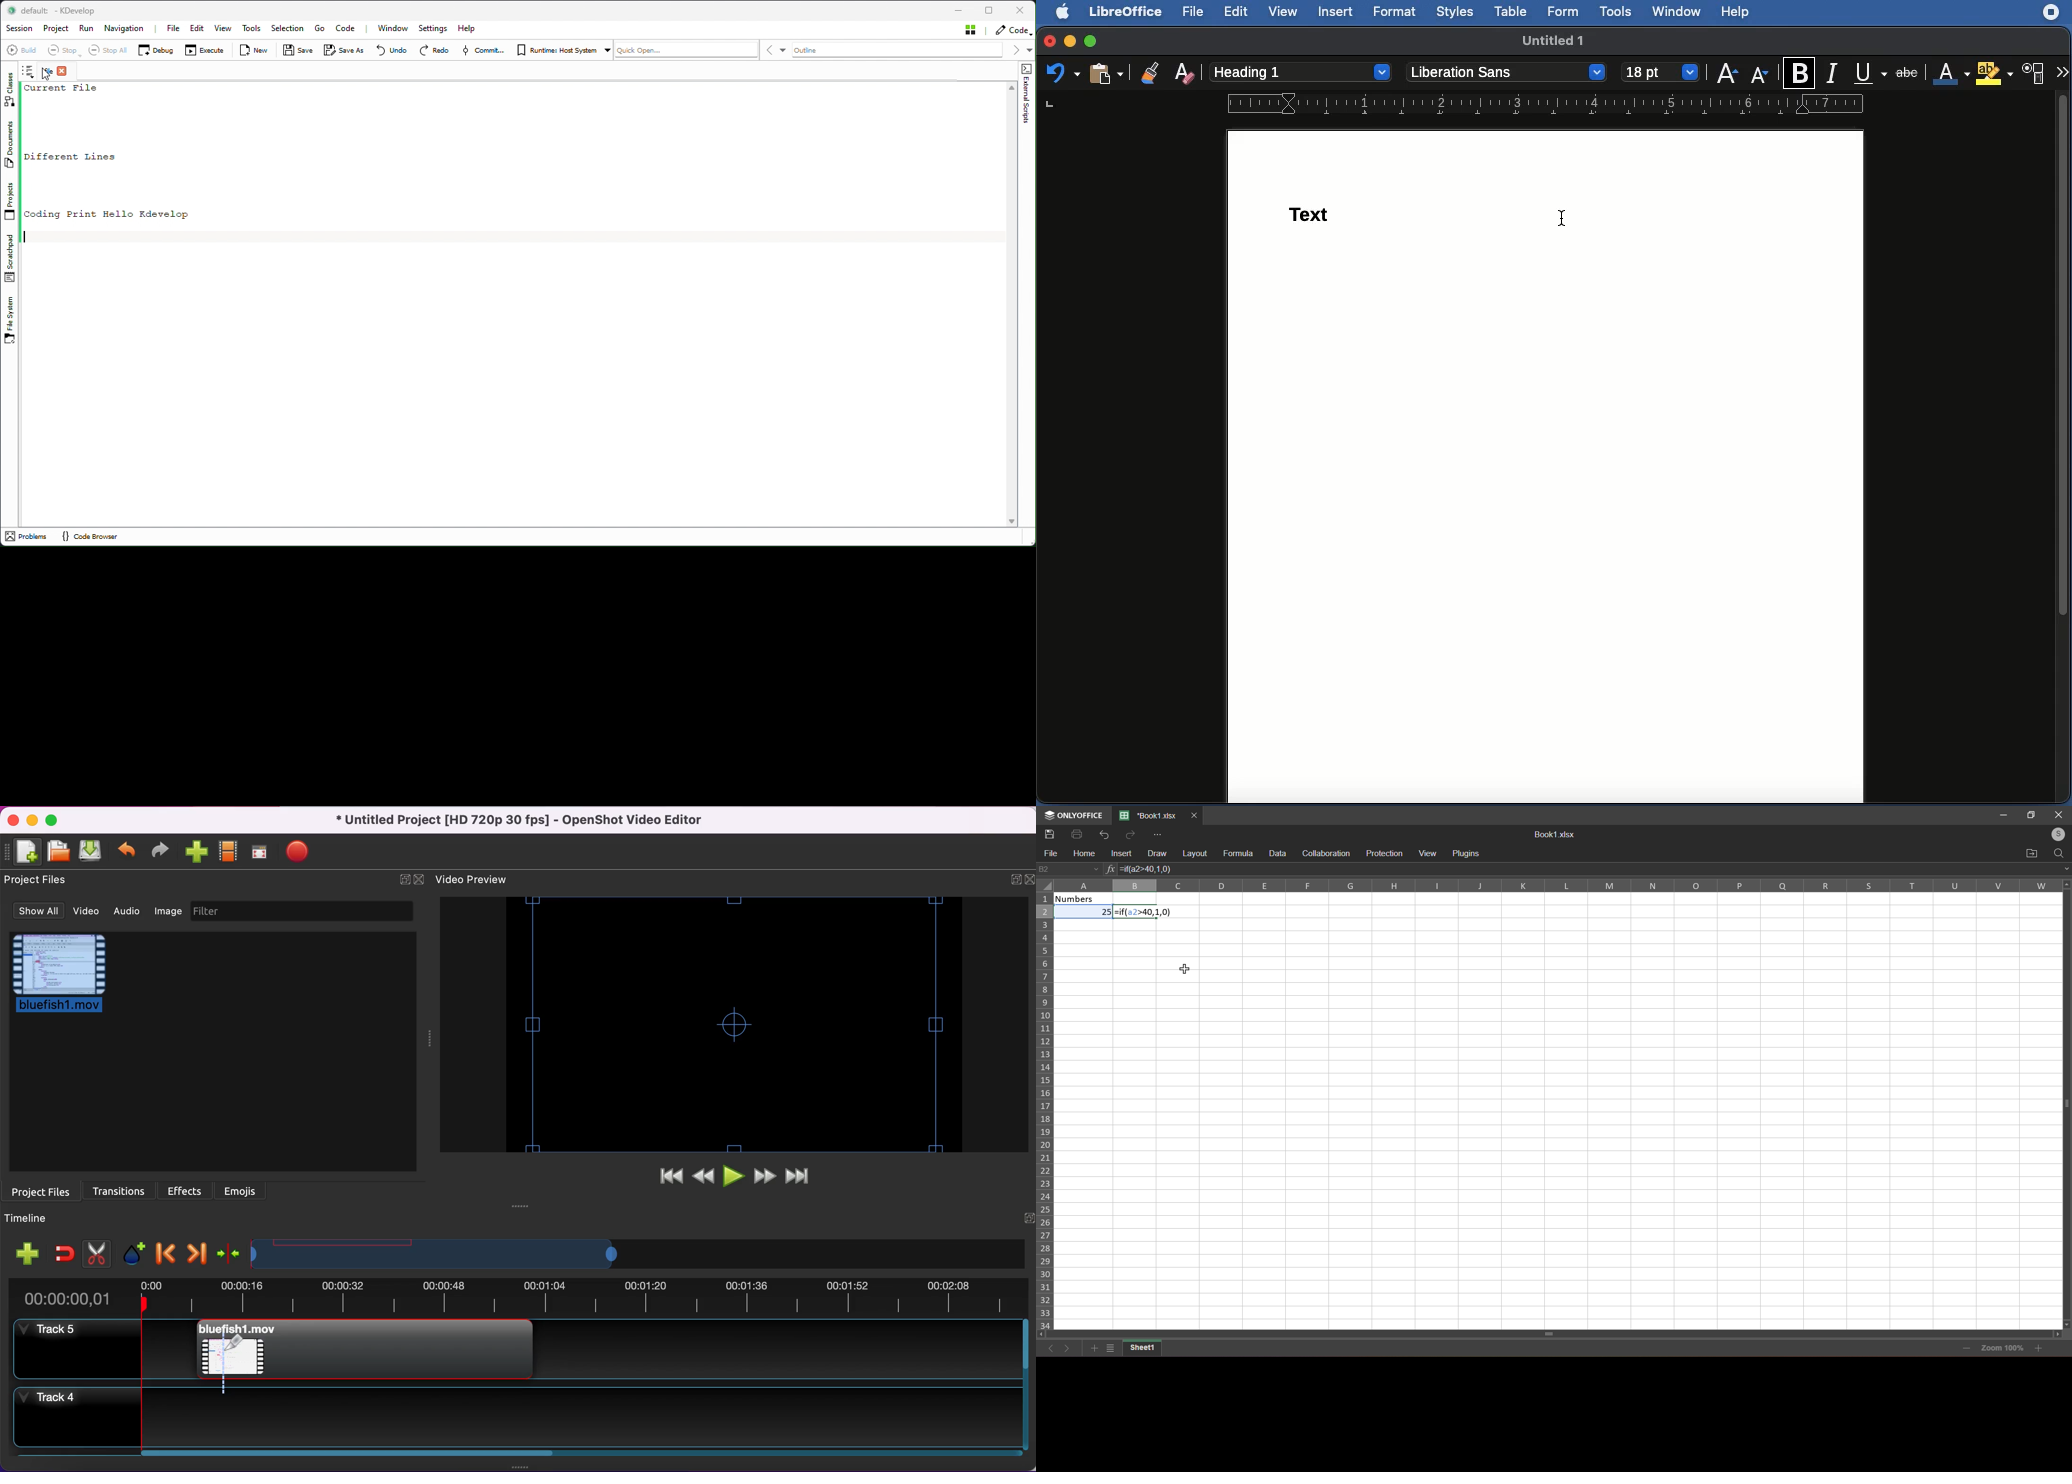  I want to click on Italics, so click(1833, 74).